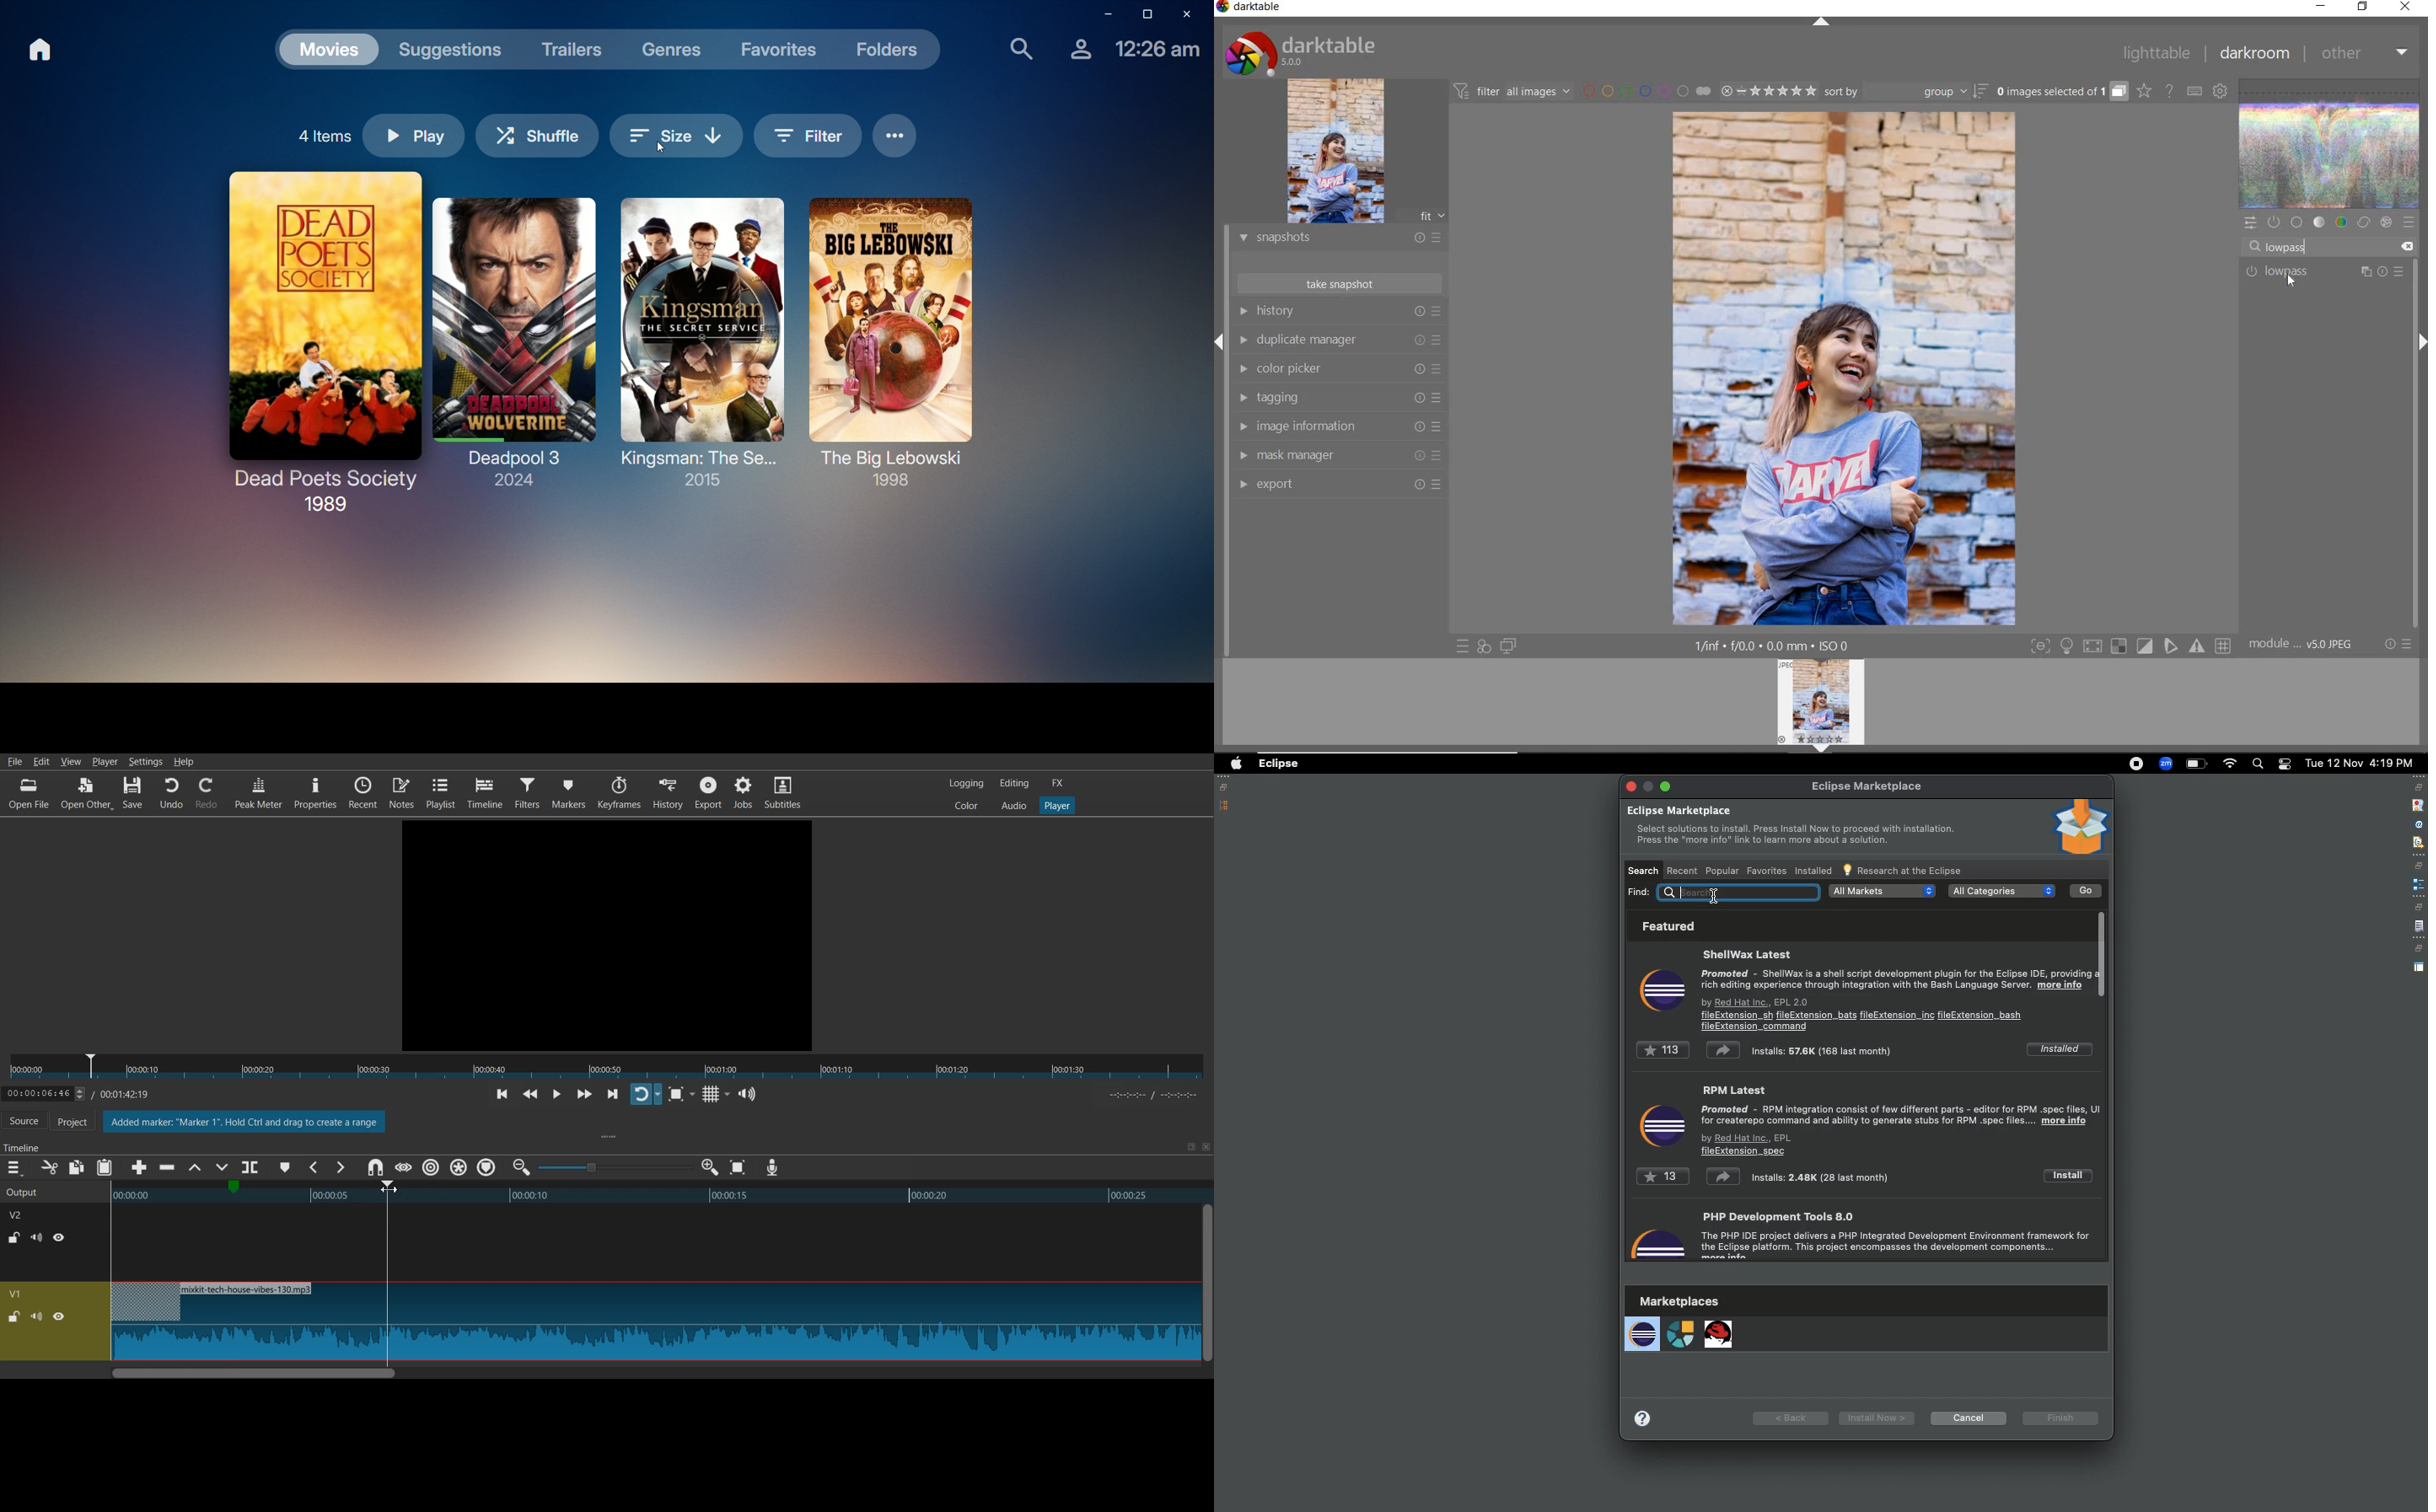  Describe the element at coordinates (700, 343) in the screenshot. I see `Kingsman` at that location.